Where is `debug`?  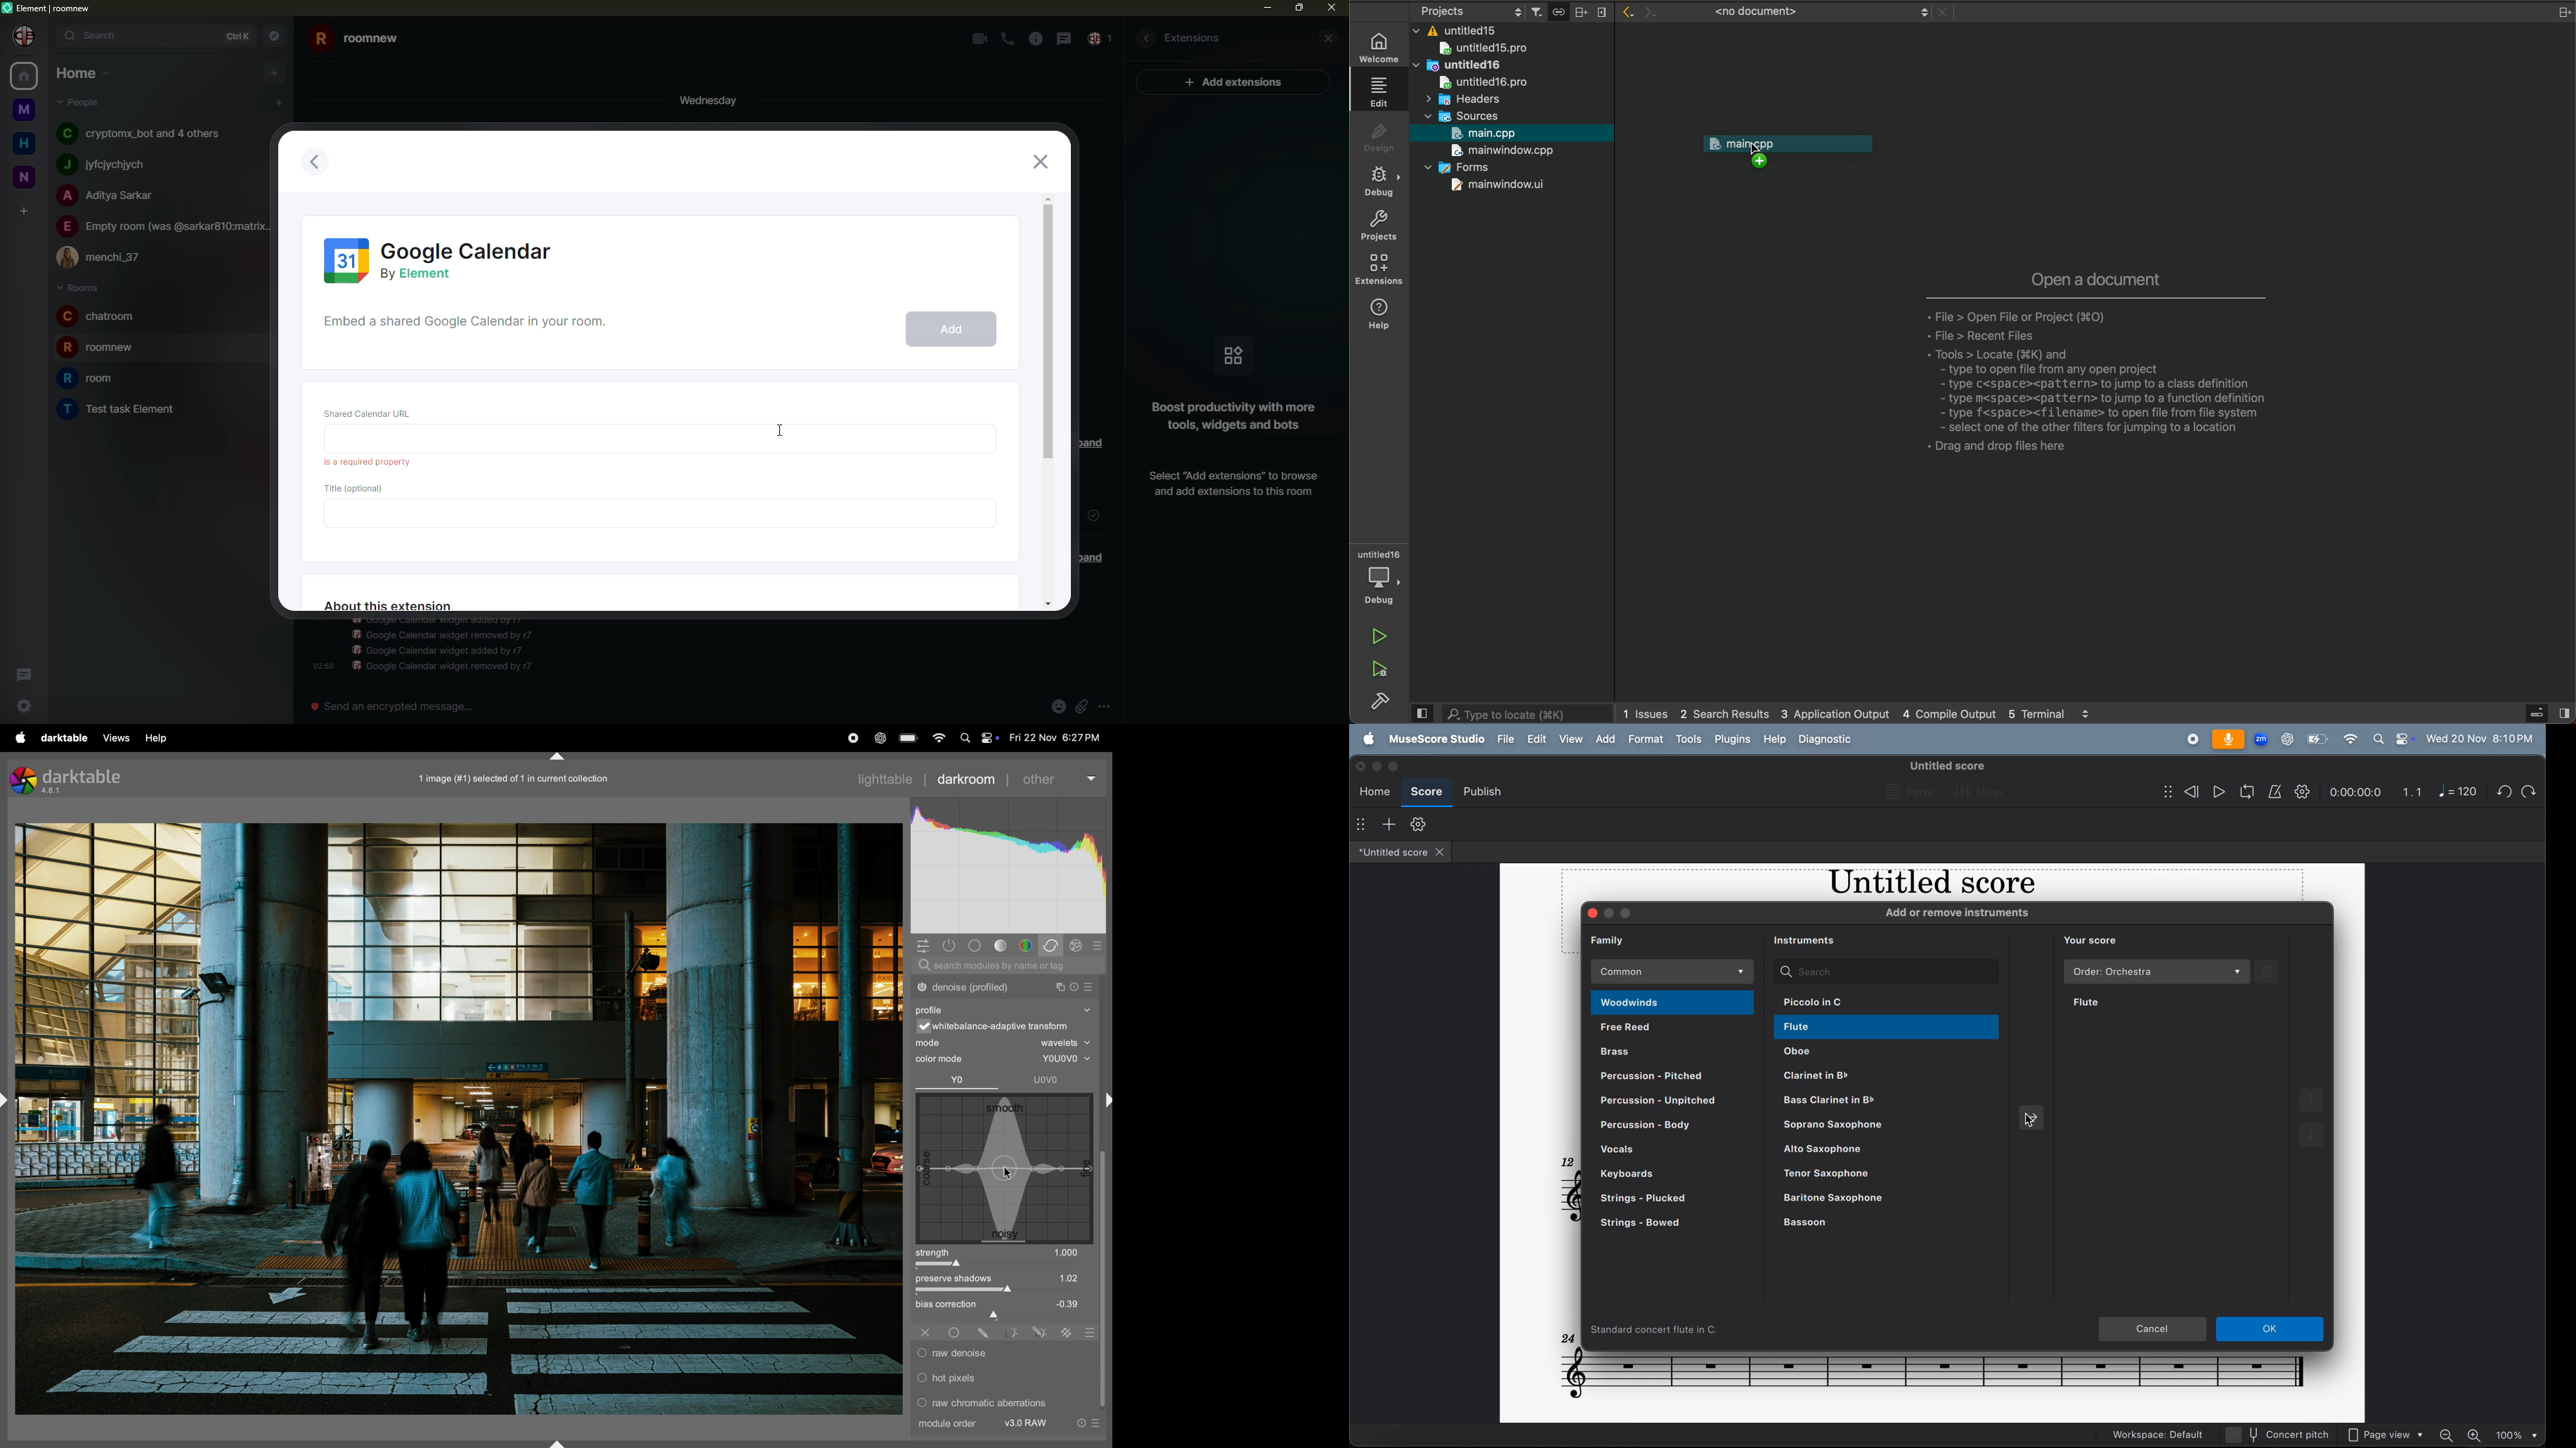 debug is located at coordinates (1379, 182).